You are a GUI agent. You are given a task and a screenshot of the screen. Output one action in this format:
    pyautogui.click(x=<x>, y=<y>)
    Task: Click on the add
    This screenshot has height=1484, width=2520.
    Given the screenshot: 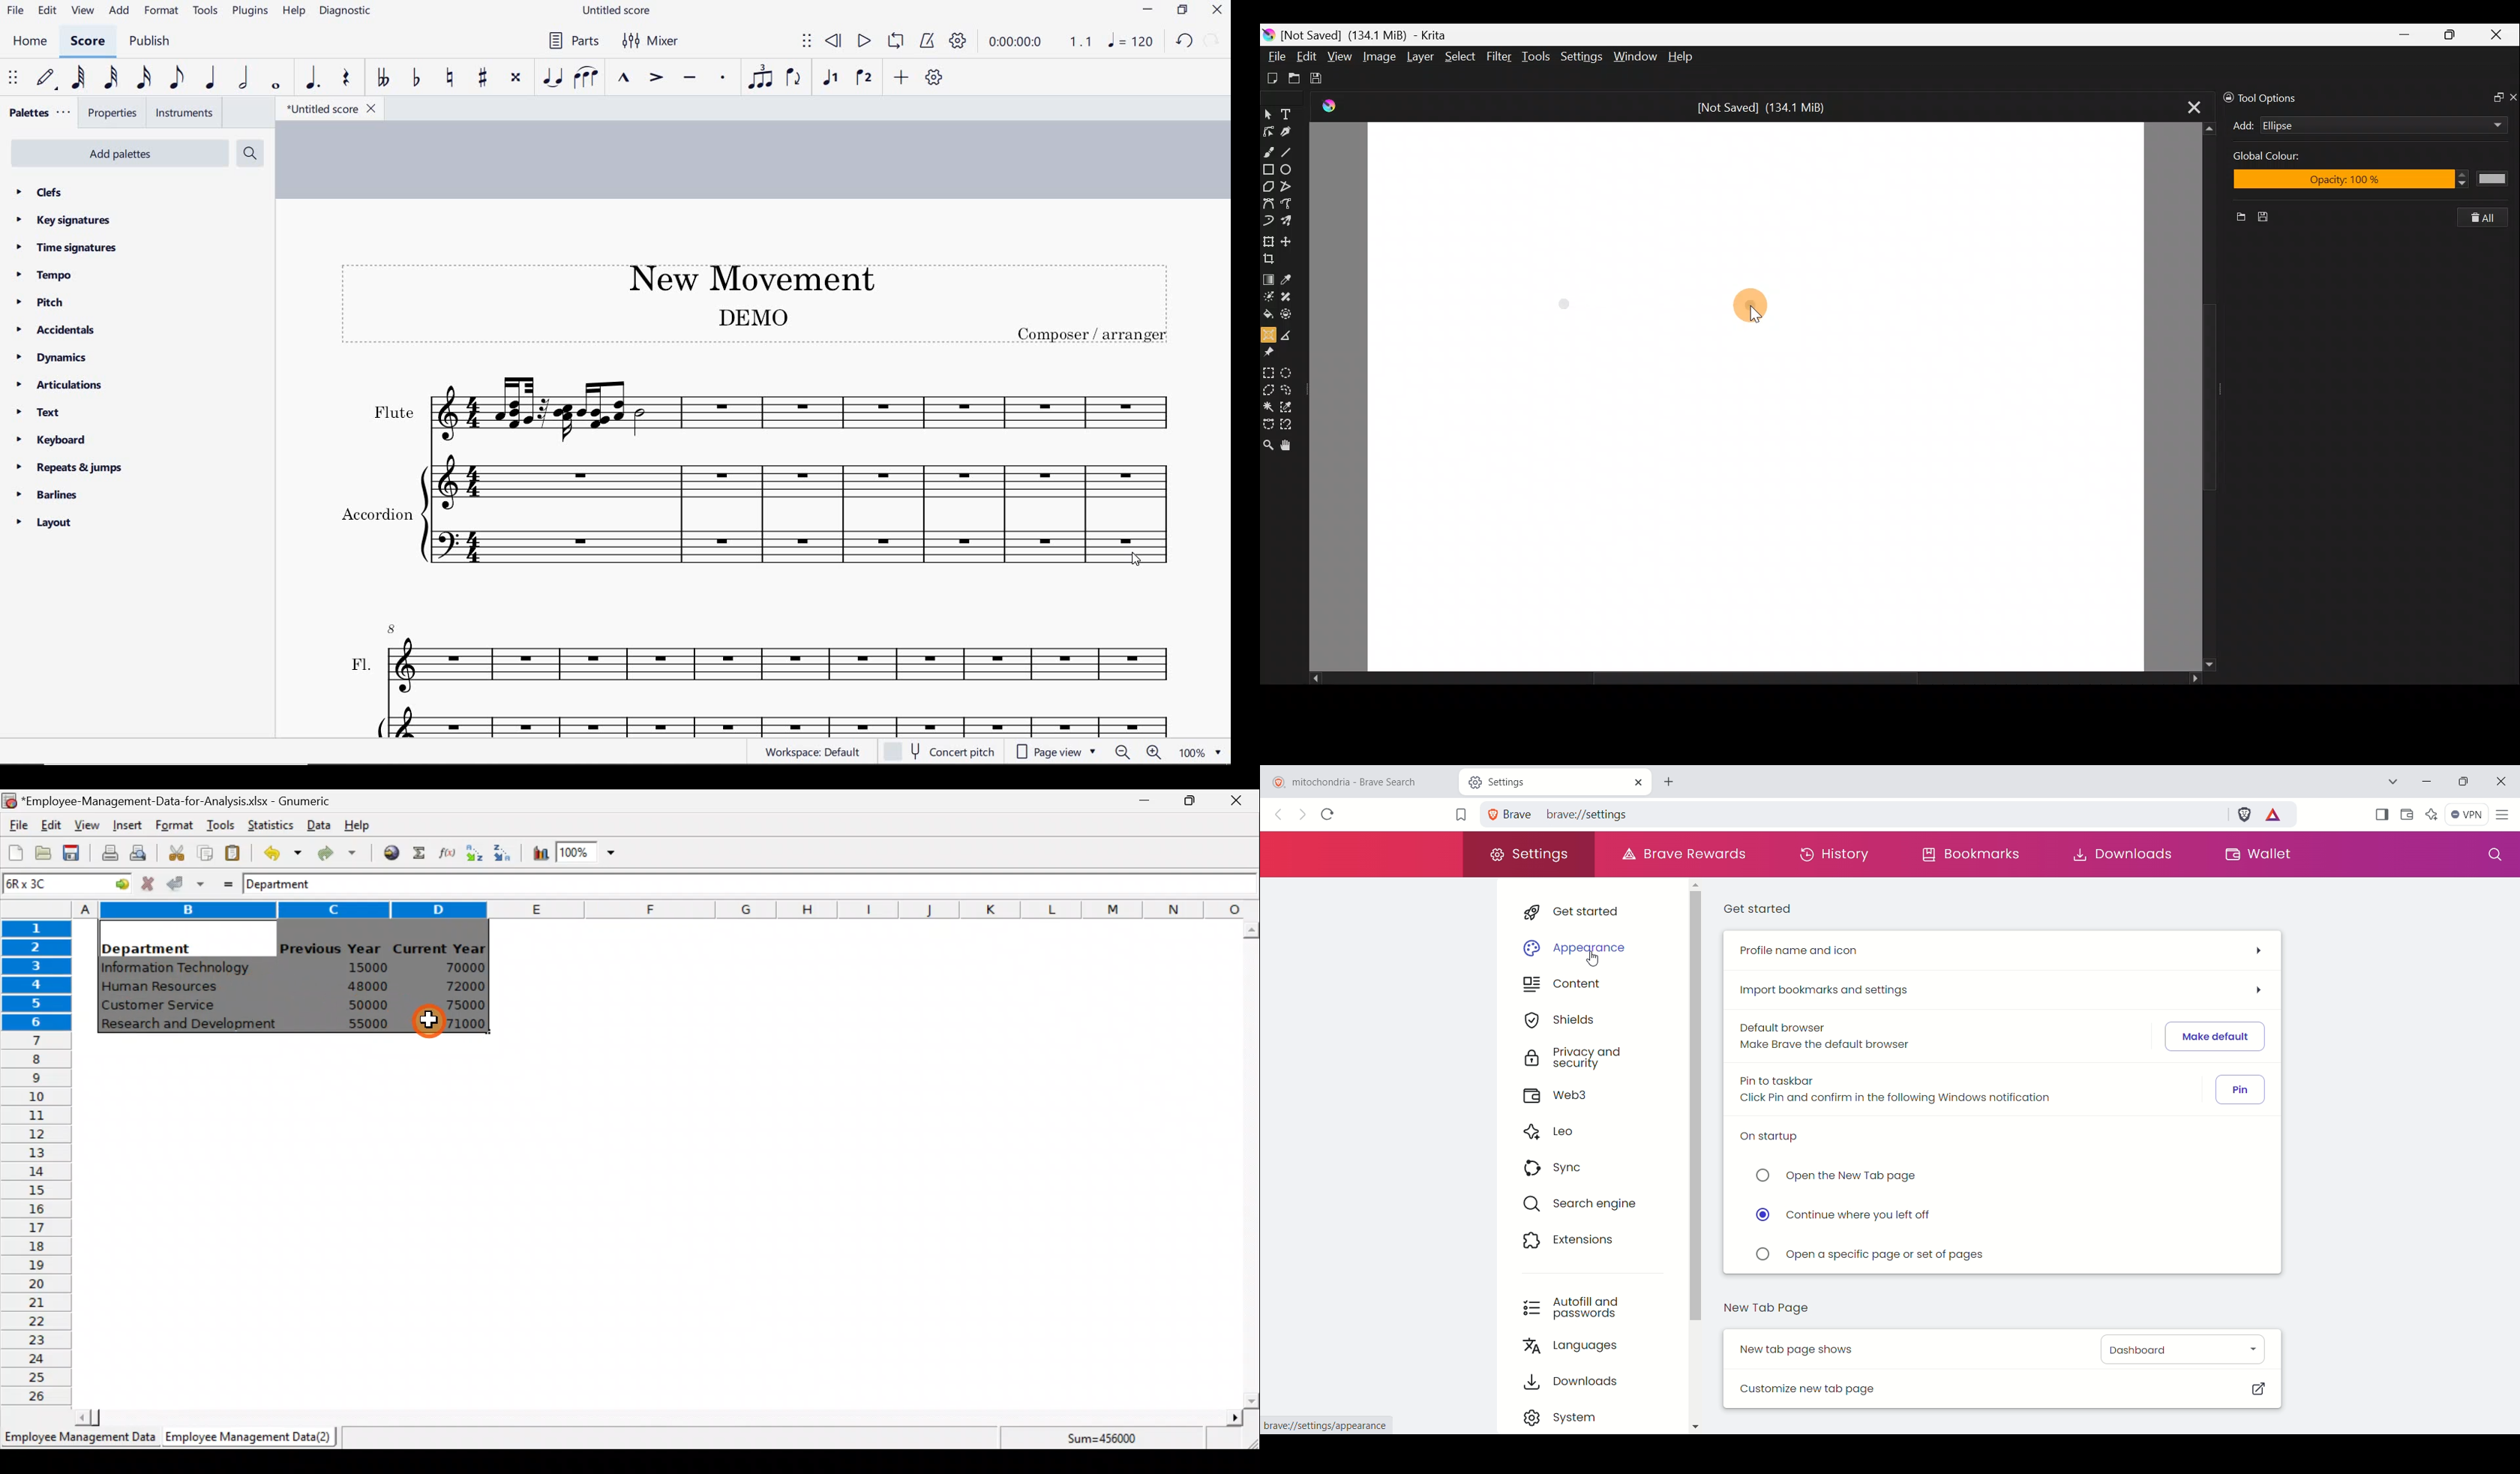 What is the action you would take?
    pyautogui.click(x=903, y=77)
    